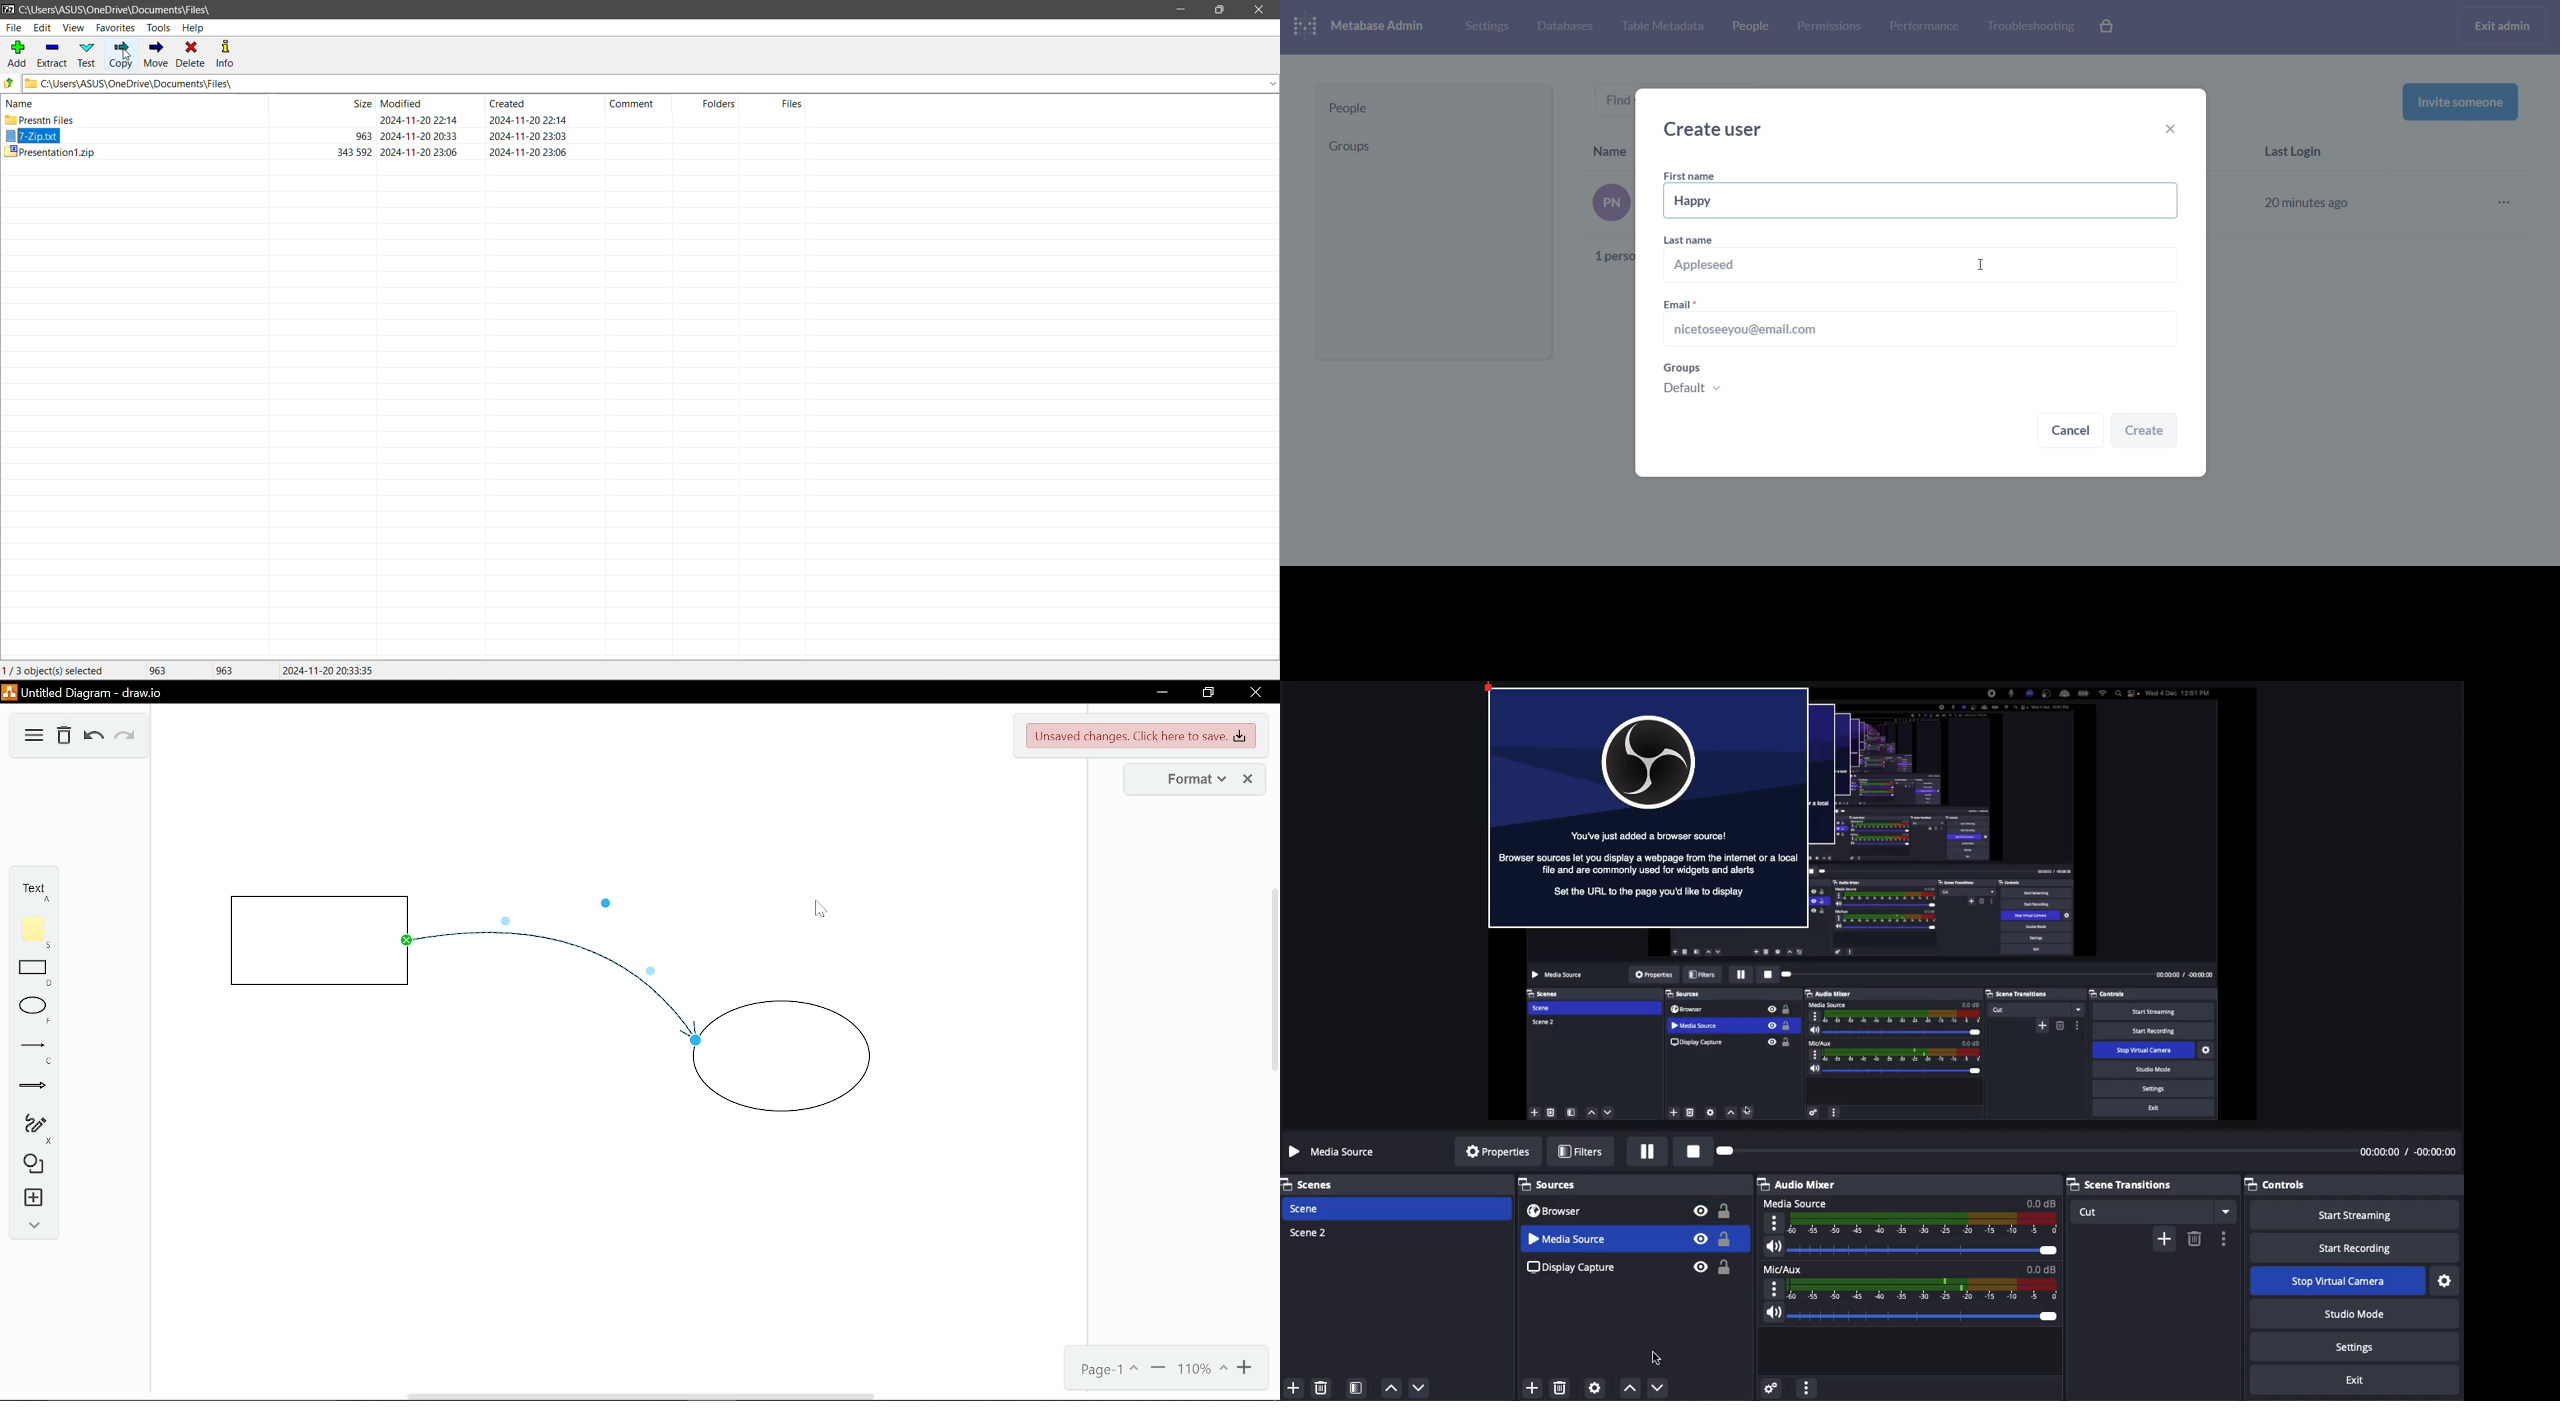 This screenshot has height=1428, width=2576. I want to click on database, so click(1563, 27).